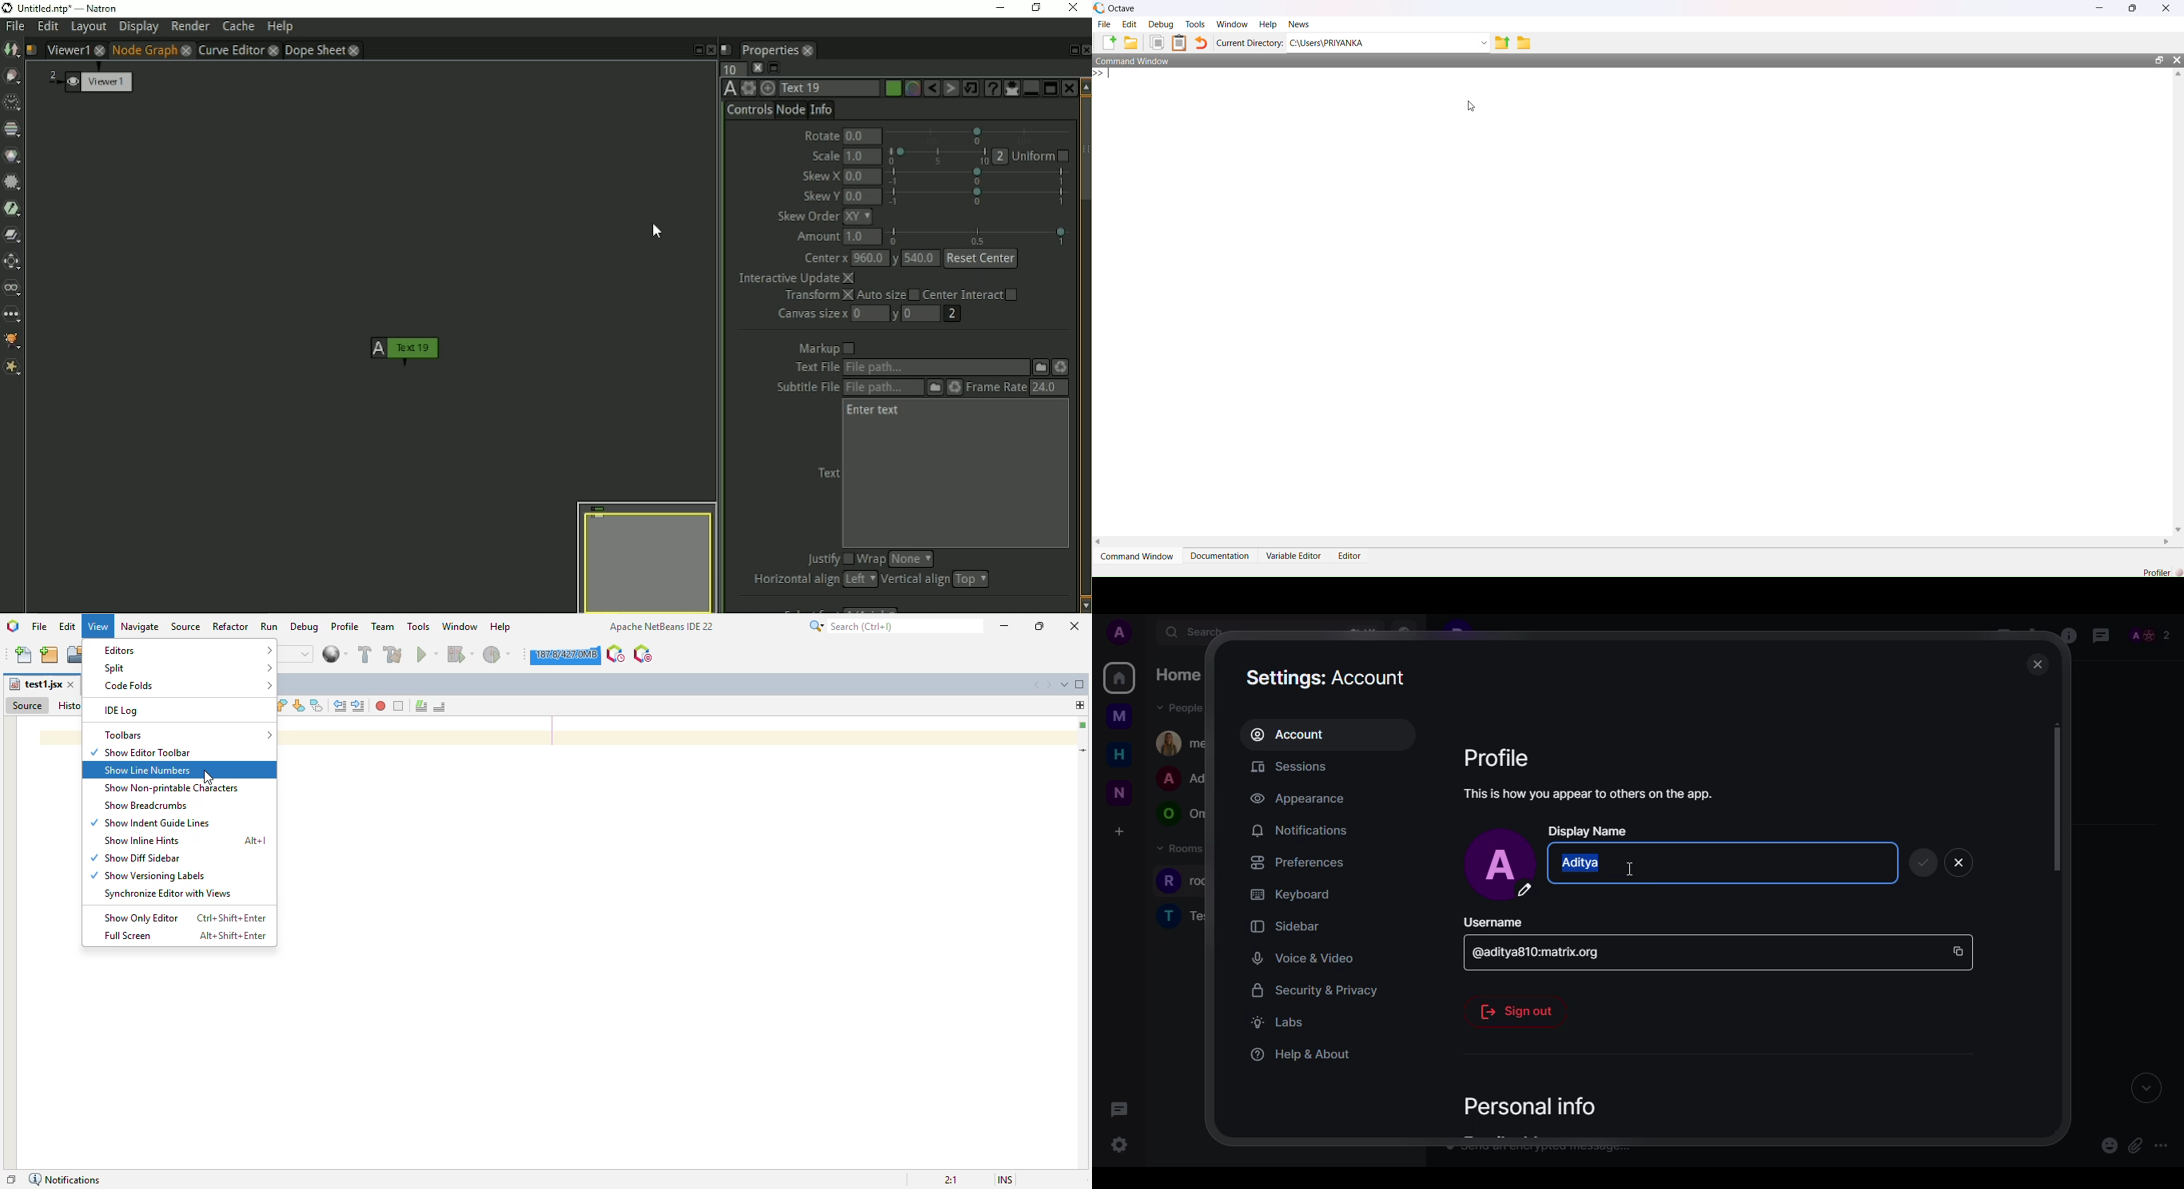 The width and height of the screenshot is (2184, 1204). I want to click on Paste, so click(1180, 43).